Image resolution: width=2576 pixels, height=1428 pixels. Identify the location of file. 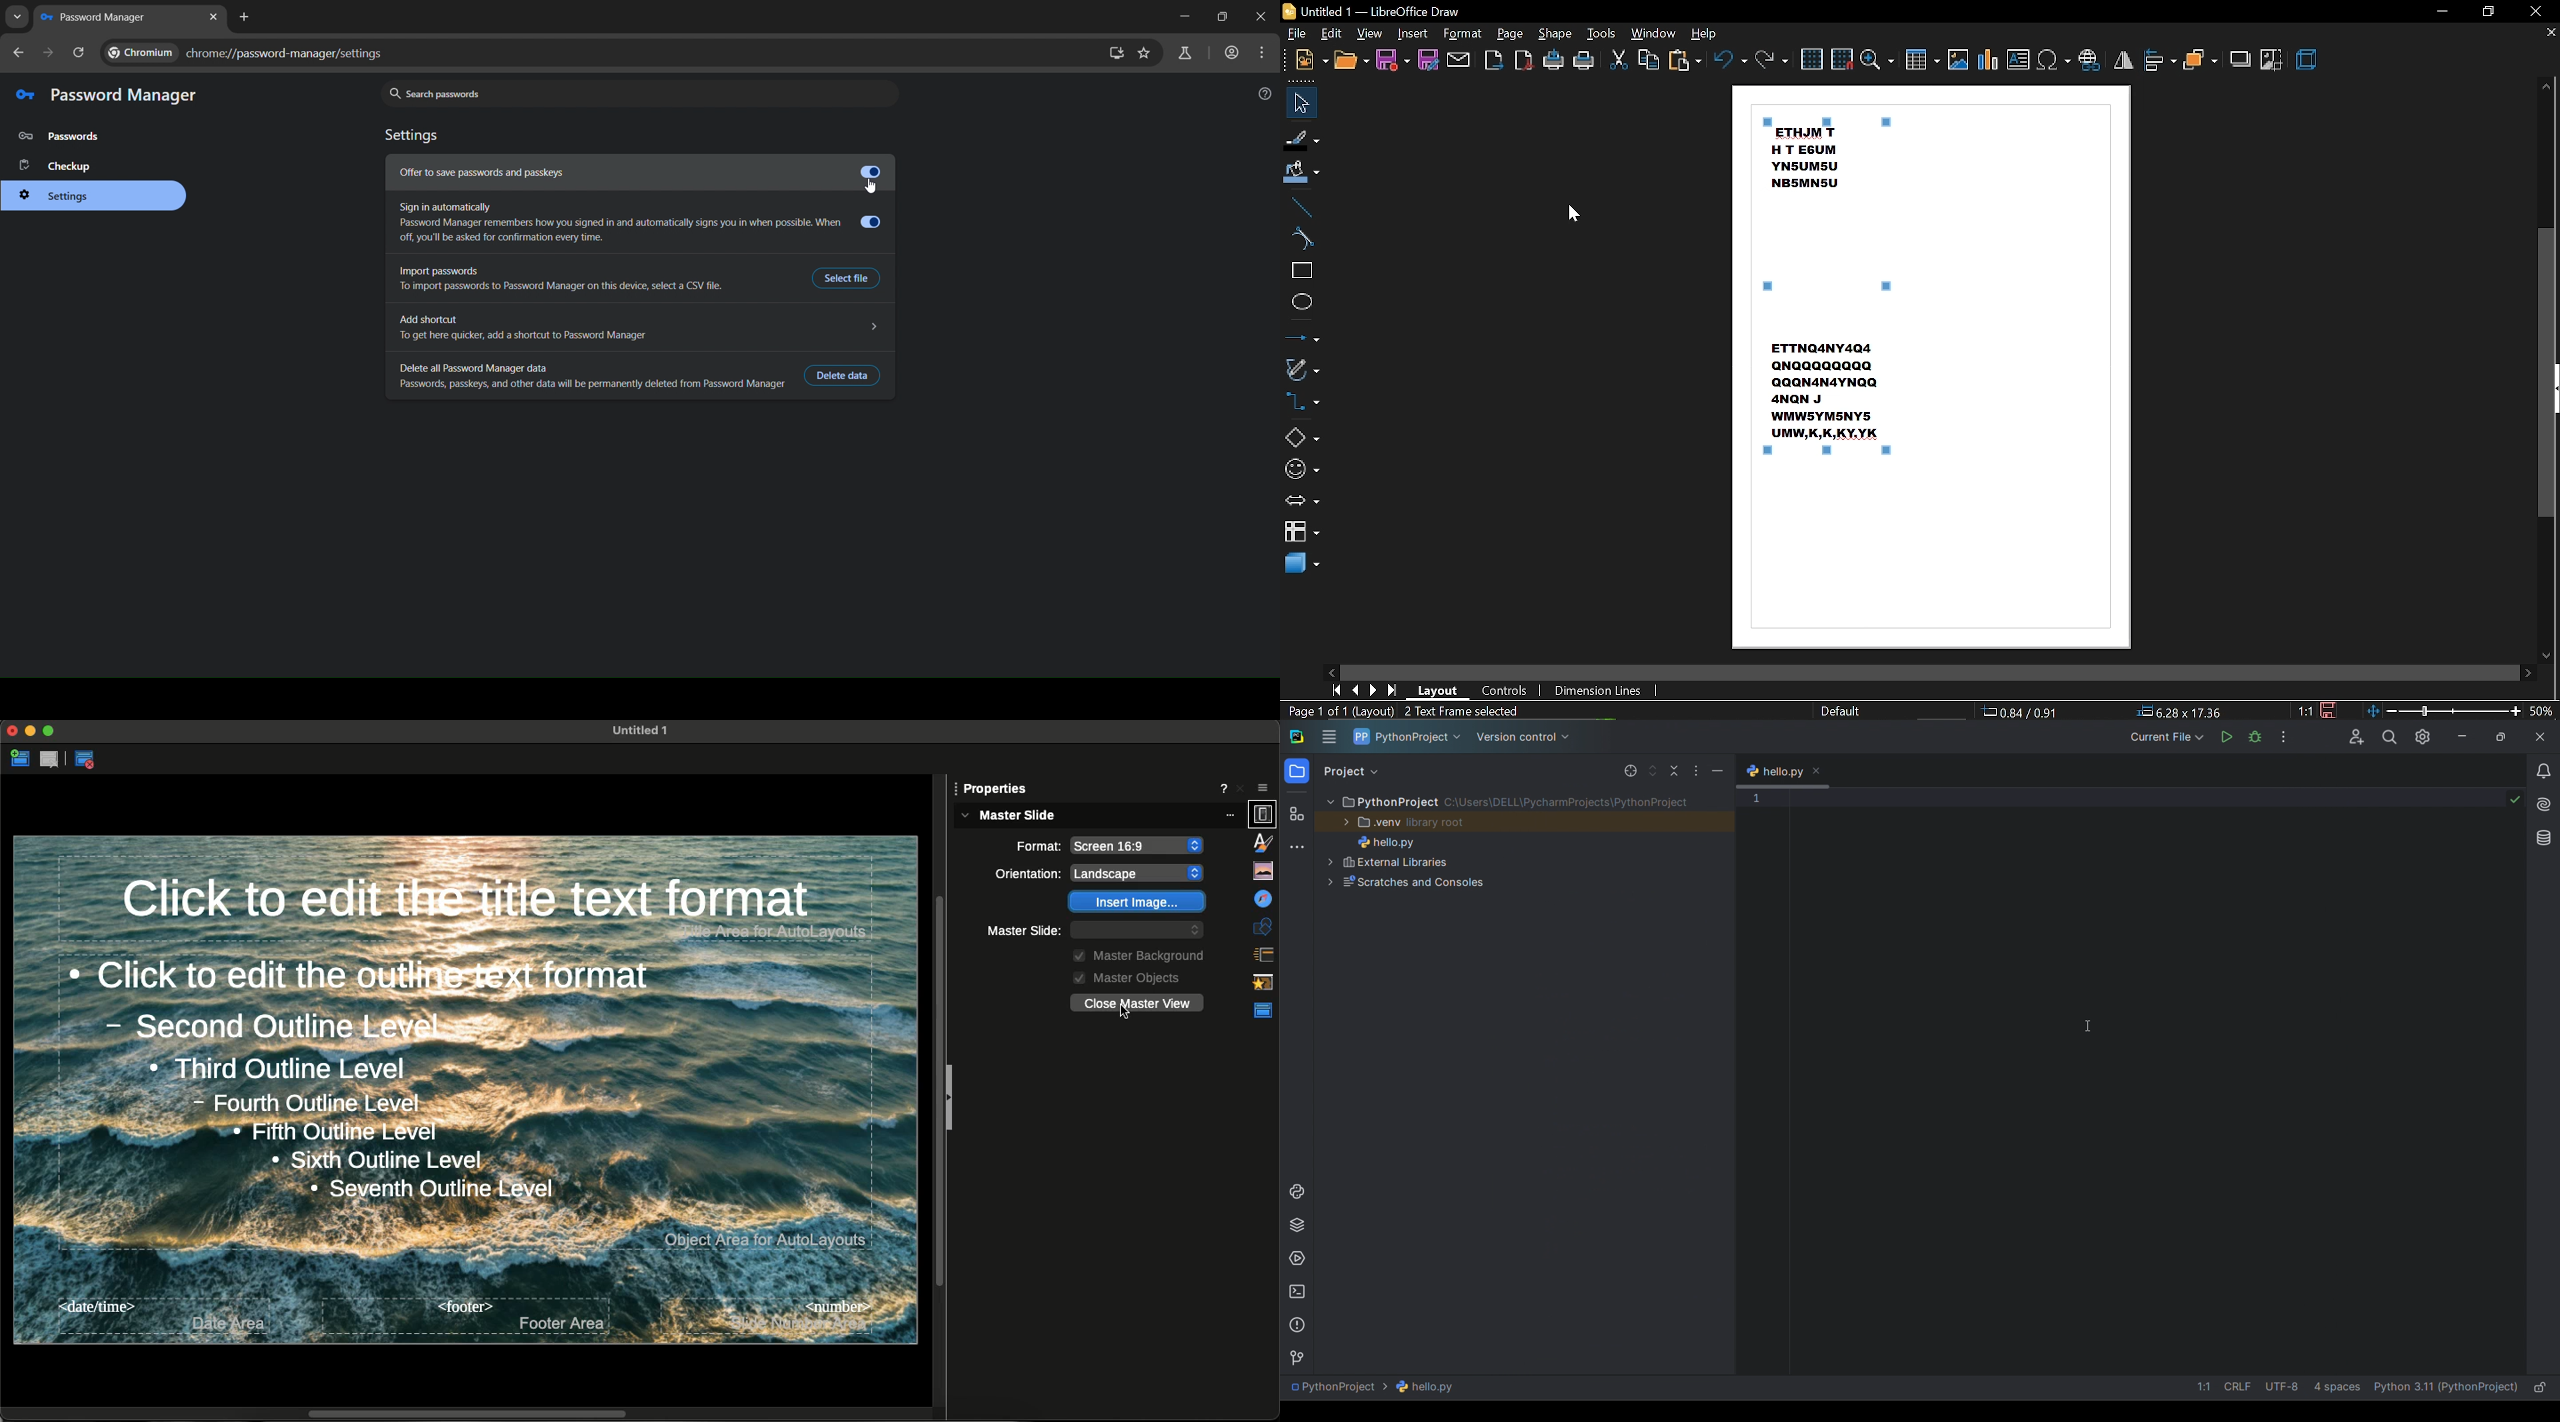
(1298, 34).